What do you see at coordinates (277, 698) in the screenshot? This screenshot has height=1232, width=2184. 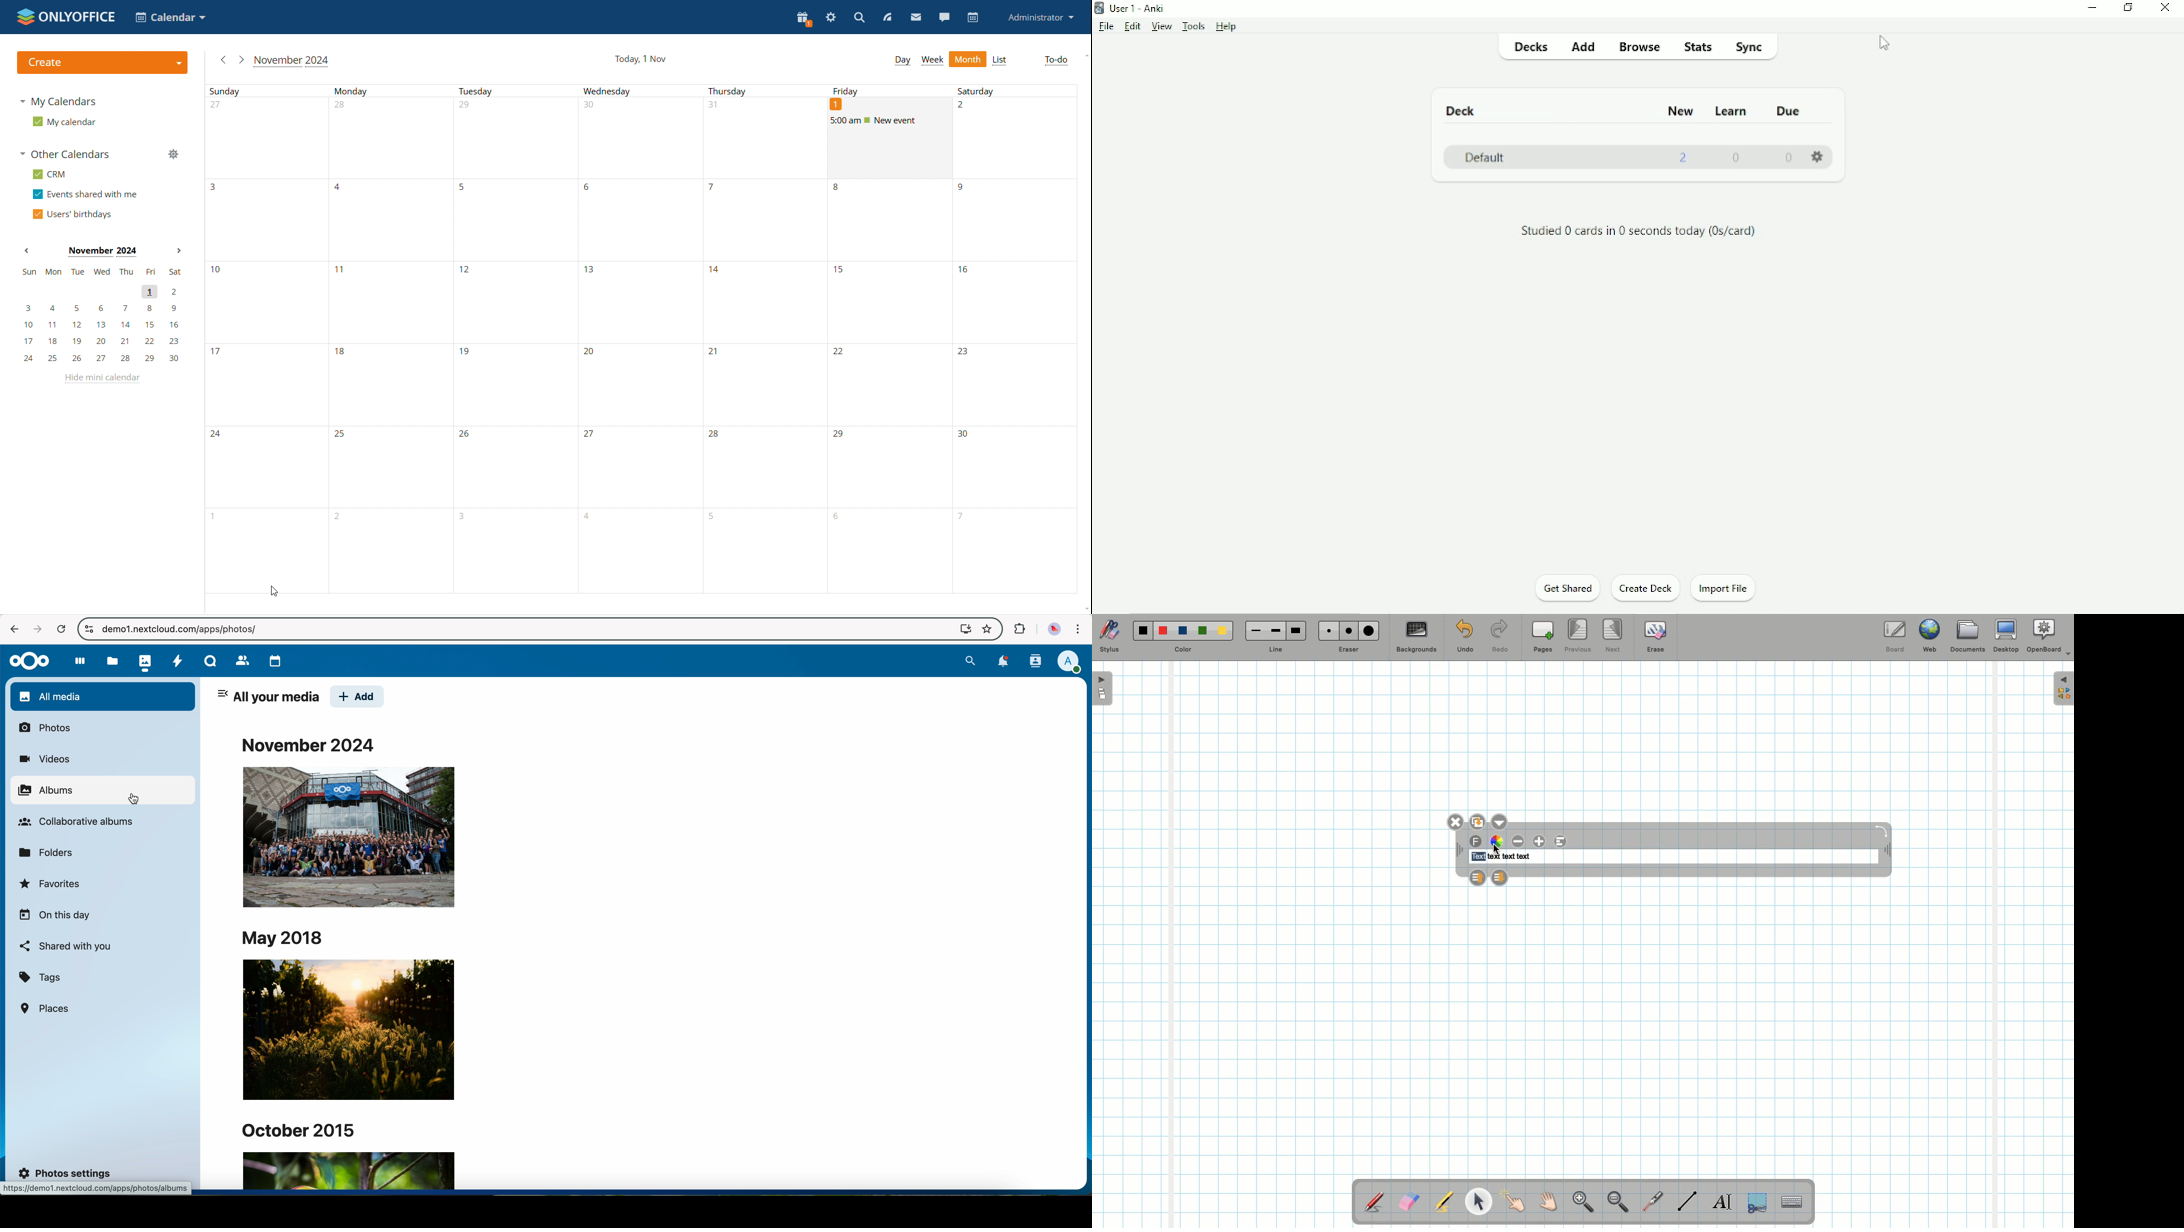 I see `all your media` at bounding box center [277, 698].